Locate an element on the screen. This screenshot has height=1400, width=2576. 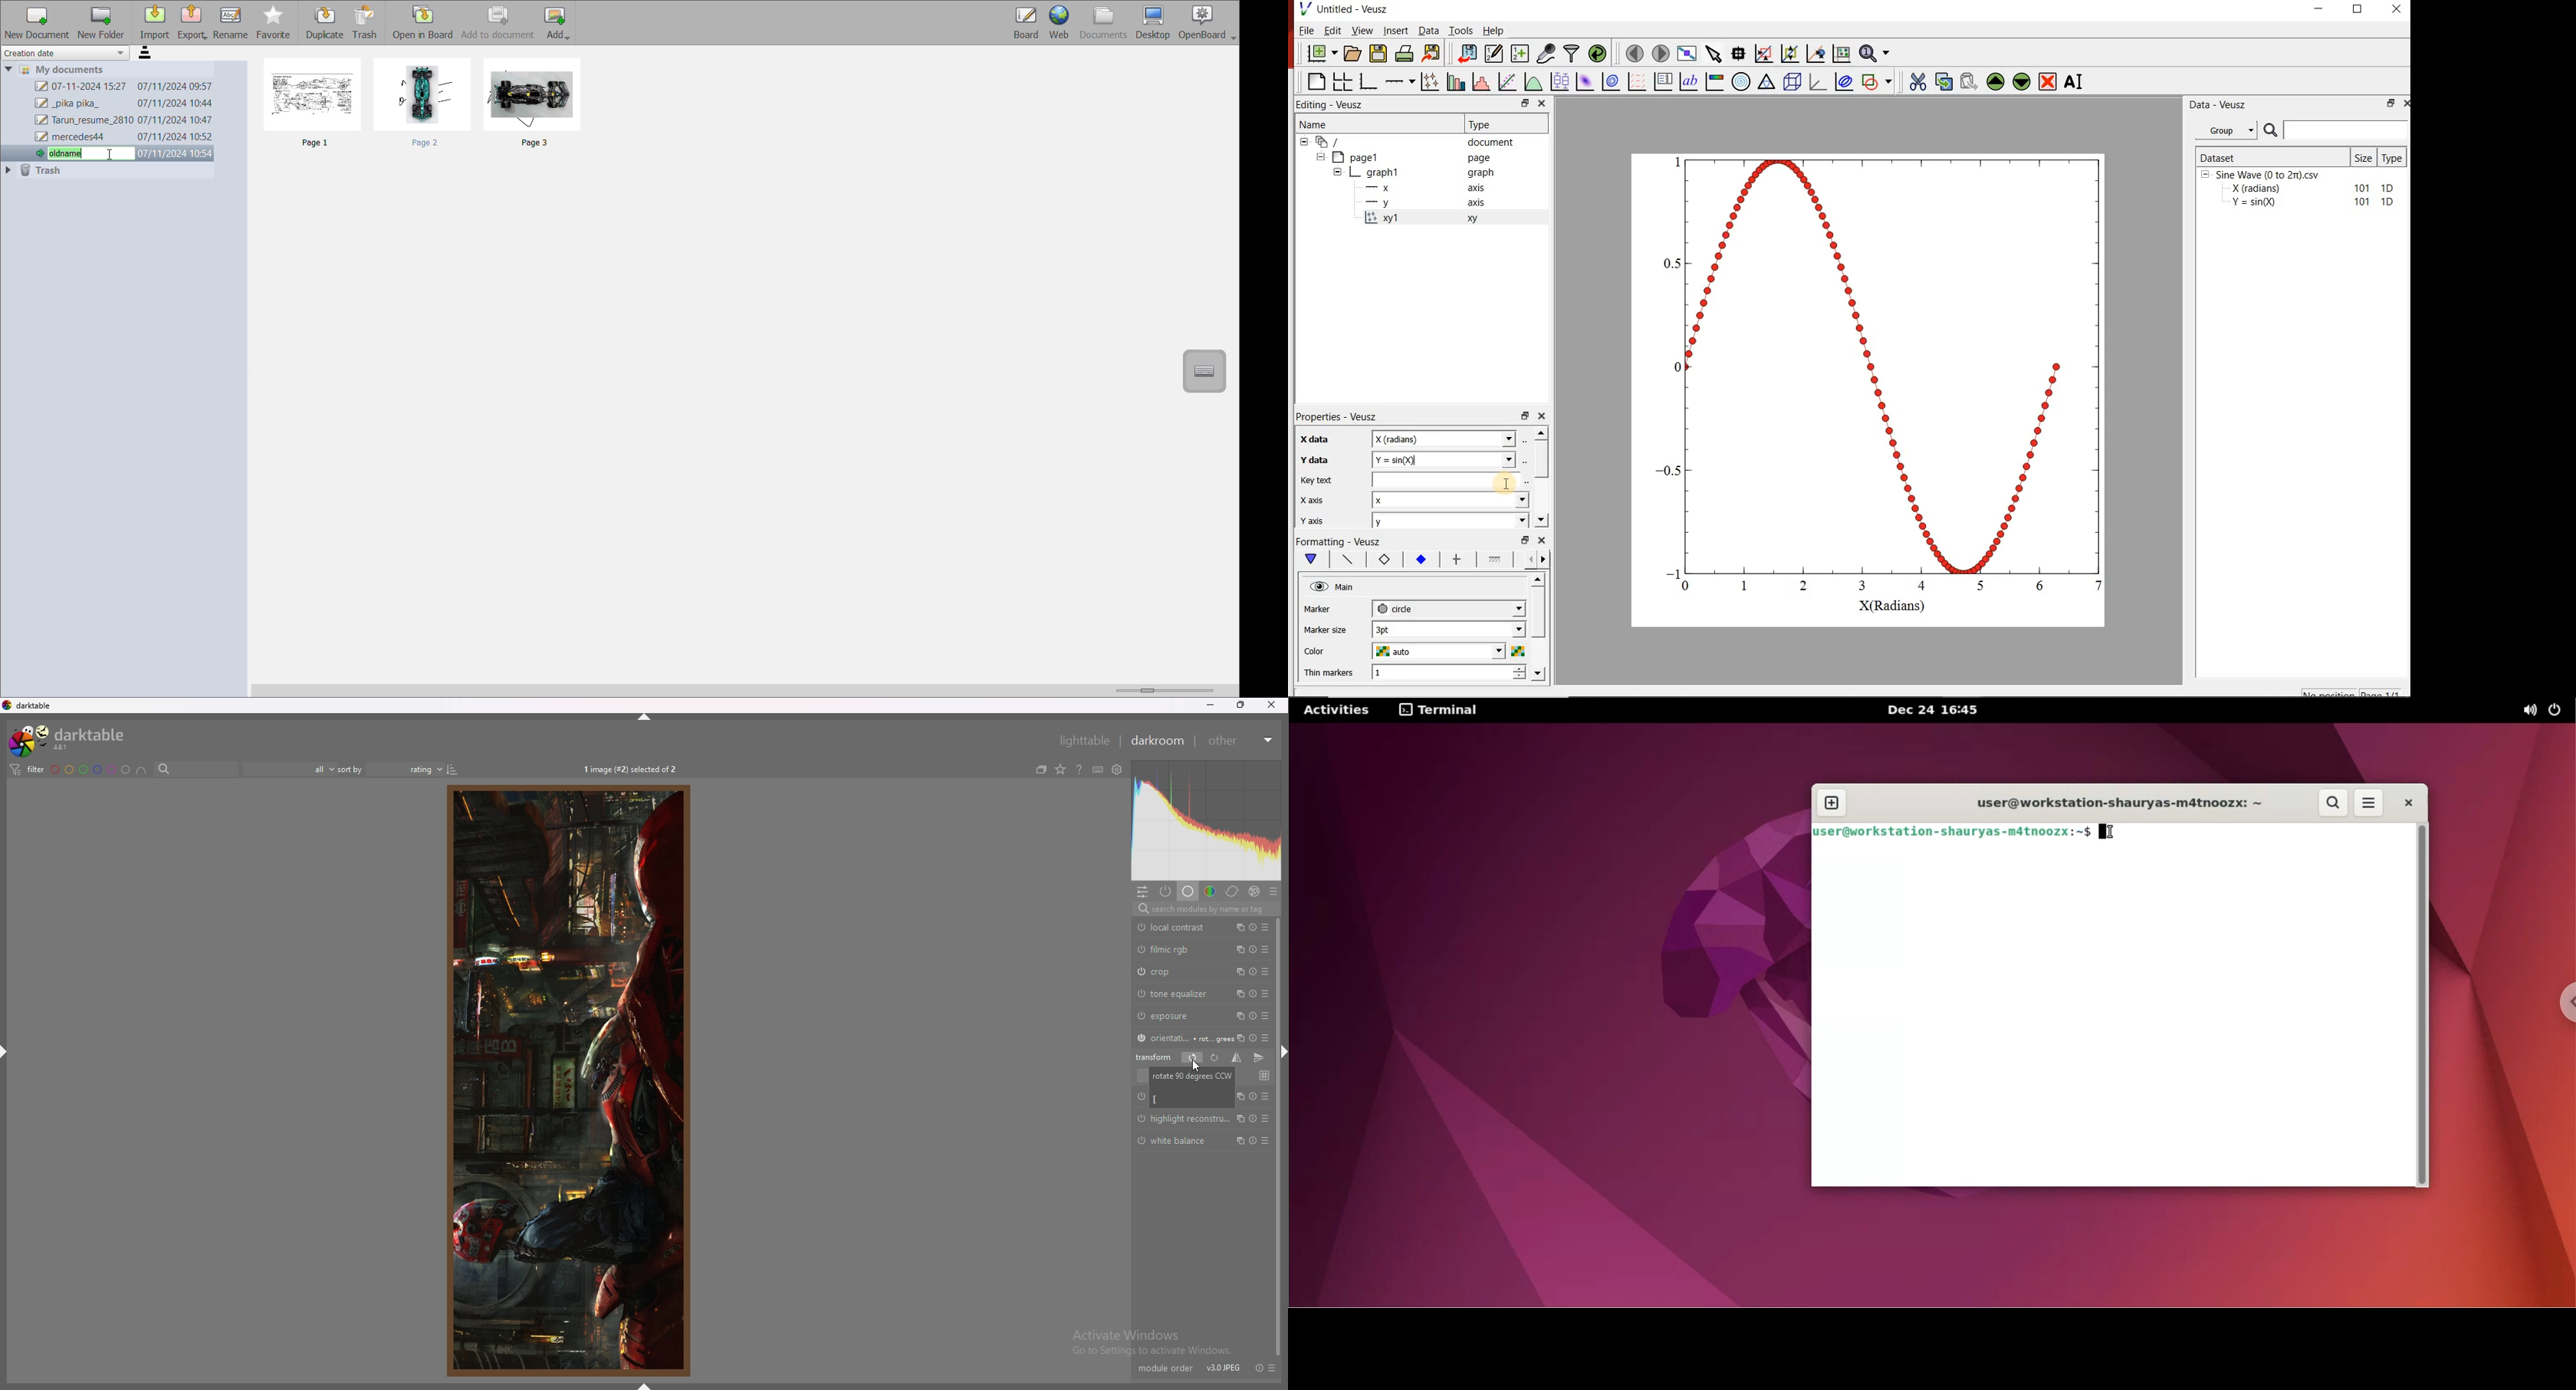
Close is located at coordinates (1542, 104).